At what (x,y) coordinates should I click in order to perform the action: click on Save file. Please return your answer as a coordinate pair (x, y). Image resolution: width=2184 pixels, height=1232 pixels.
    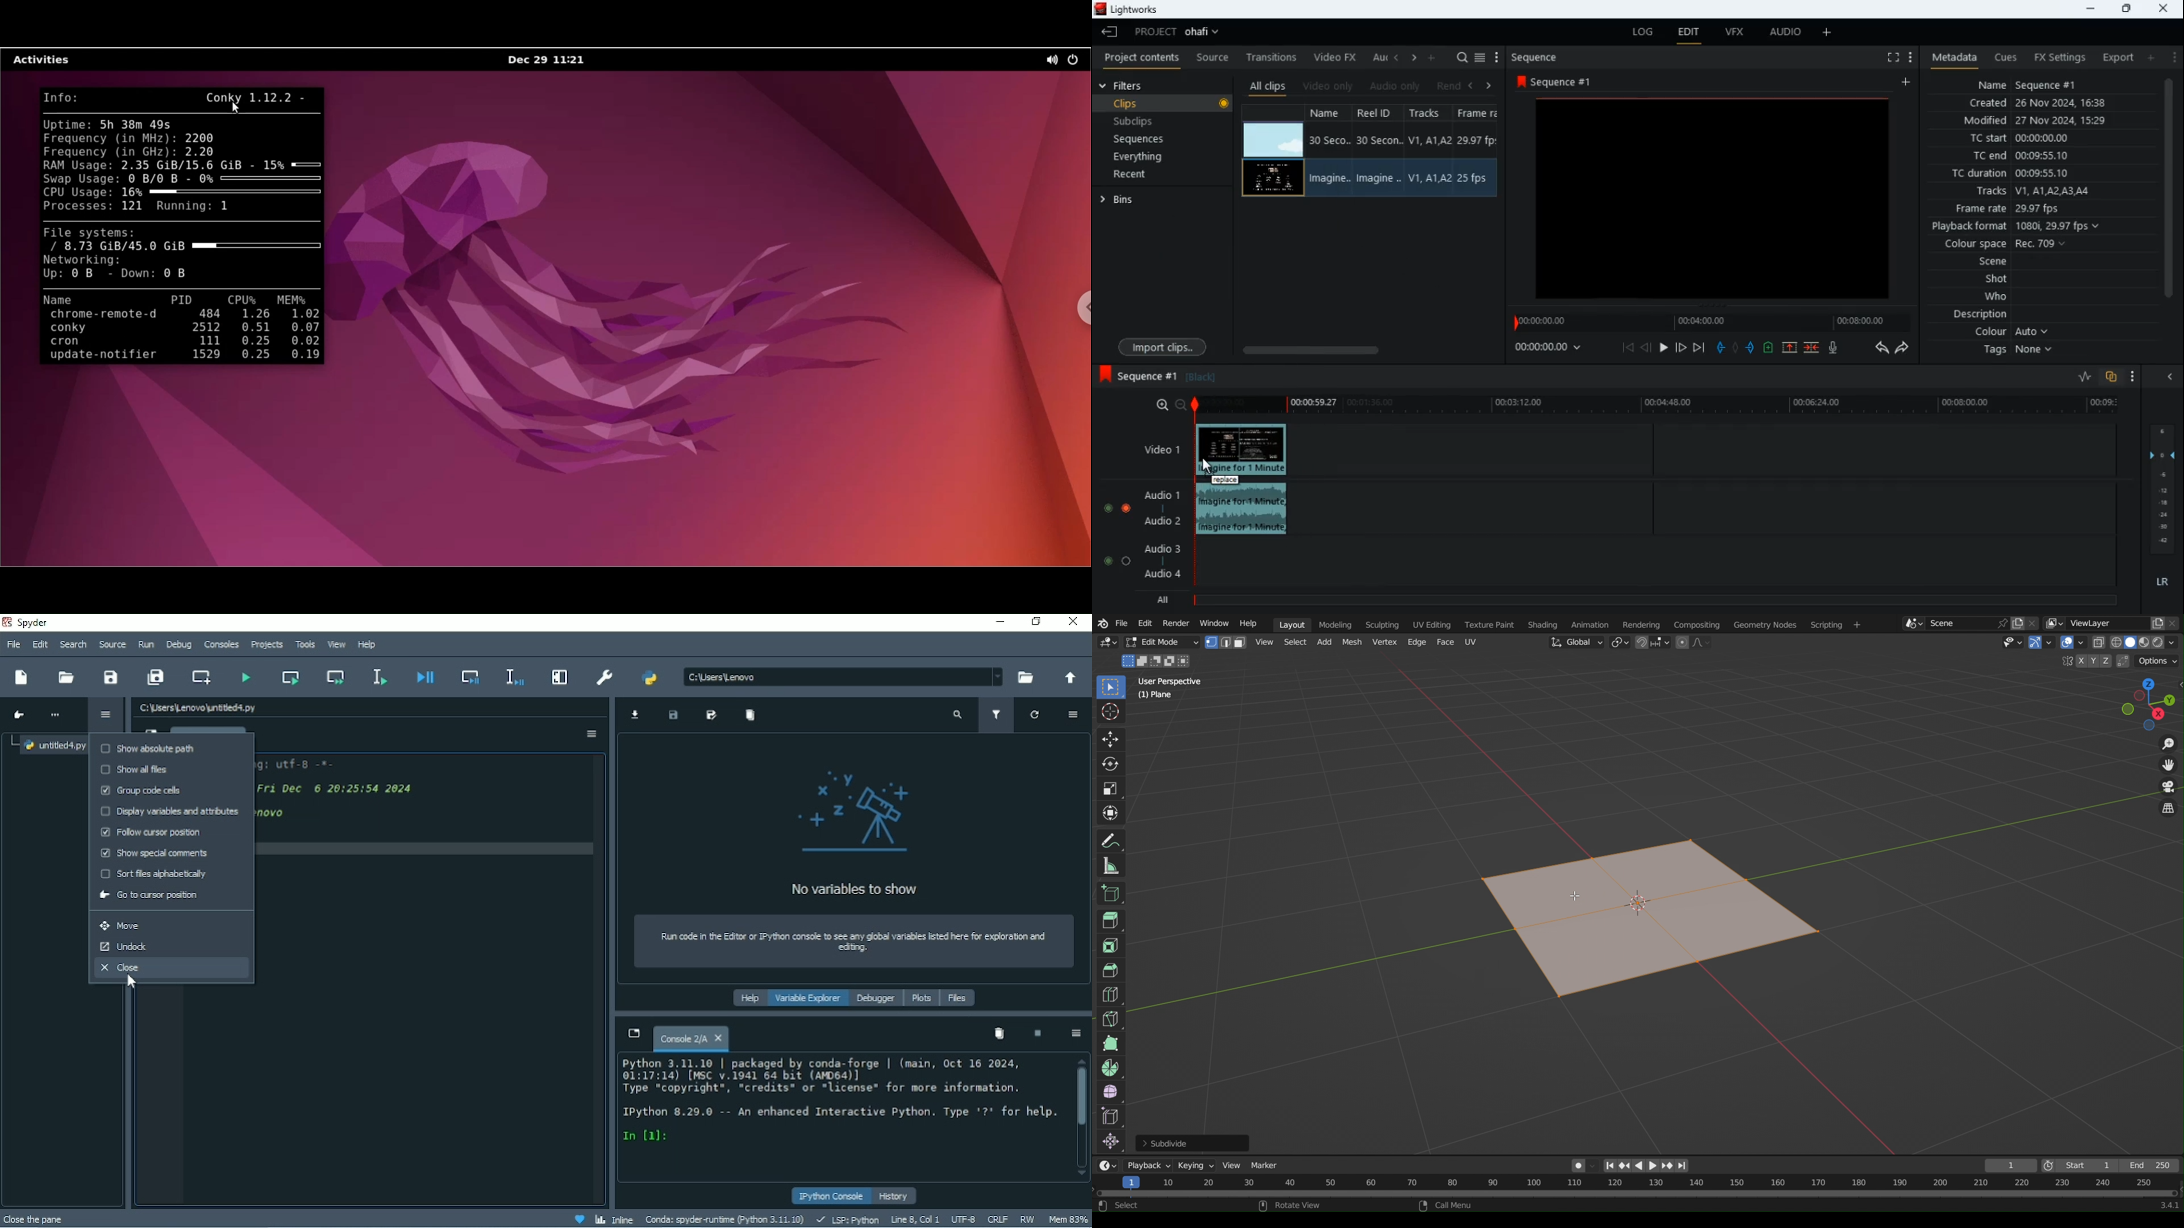
    Looking at the image, I should click on (110, 678).